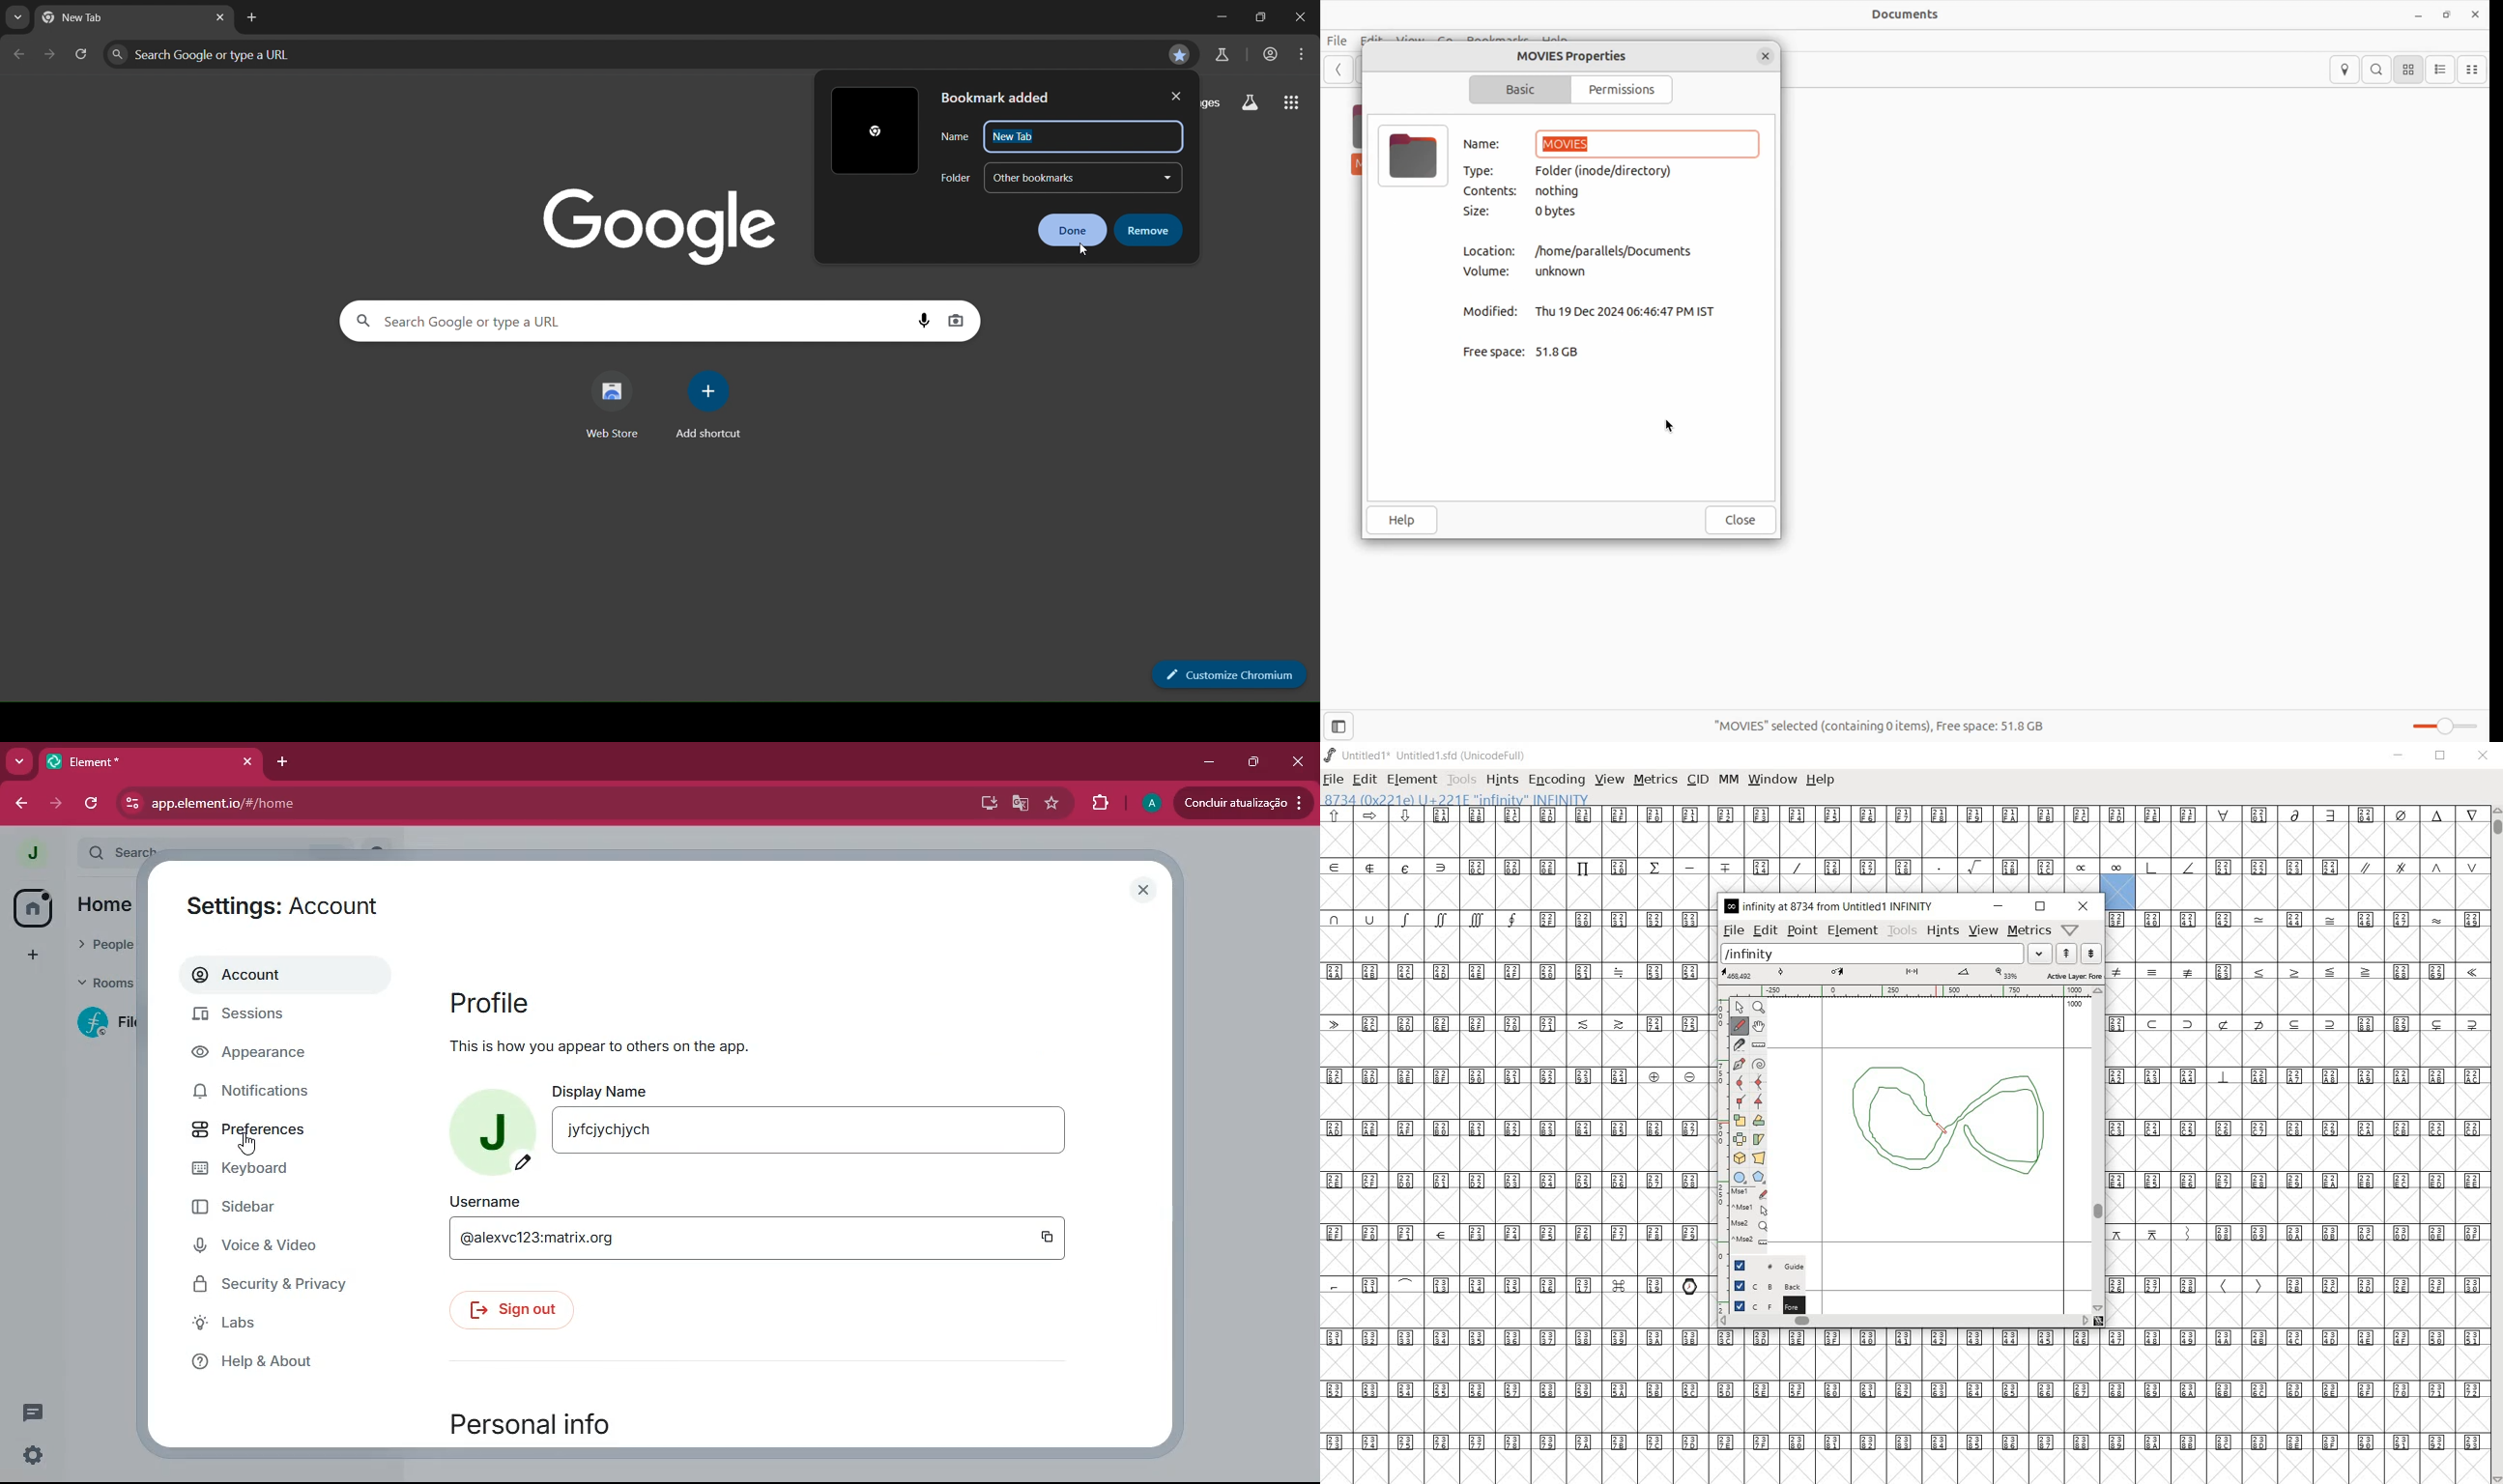 The image size is (2520, 1484). Describe the element at coordinates (483, 1202) in the screenshot. I see `username` at that location.